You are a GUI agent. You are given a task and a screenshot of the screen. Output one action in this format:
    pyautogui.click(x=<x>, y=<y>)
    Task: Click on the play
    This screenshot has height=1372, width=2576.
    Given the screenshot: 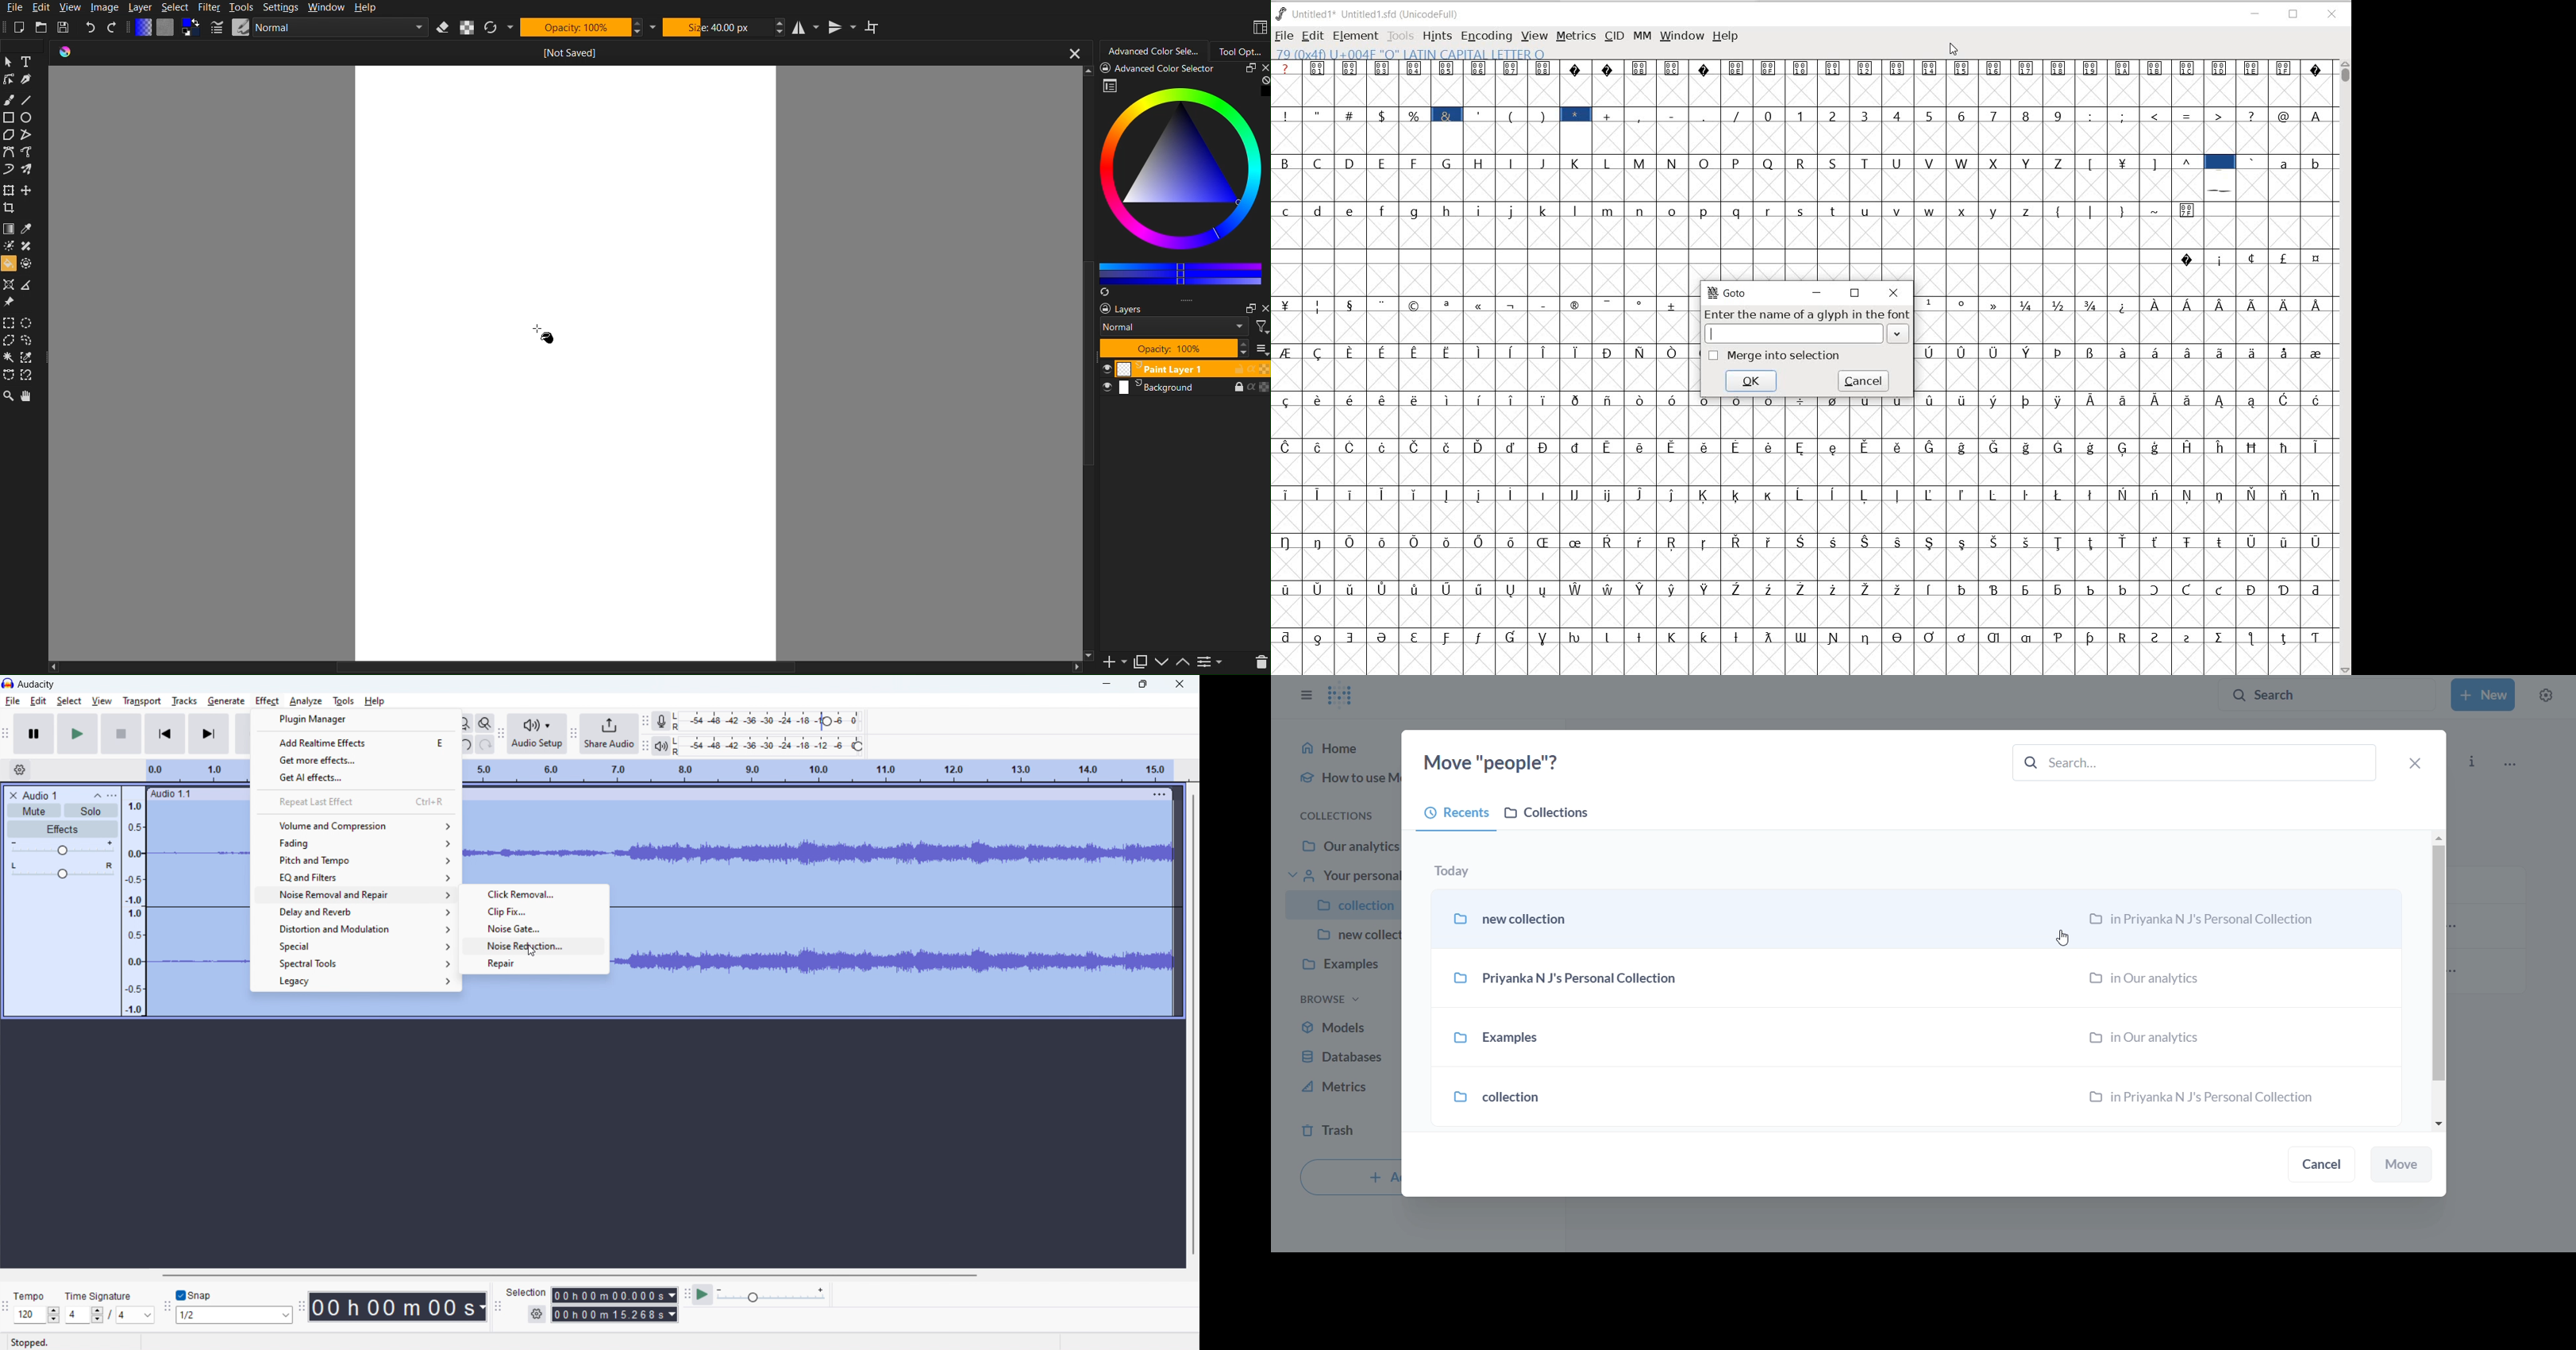 What is the action you would take?
    pyautogui.click(x=79, y=734)
    